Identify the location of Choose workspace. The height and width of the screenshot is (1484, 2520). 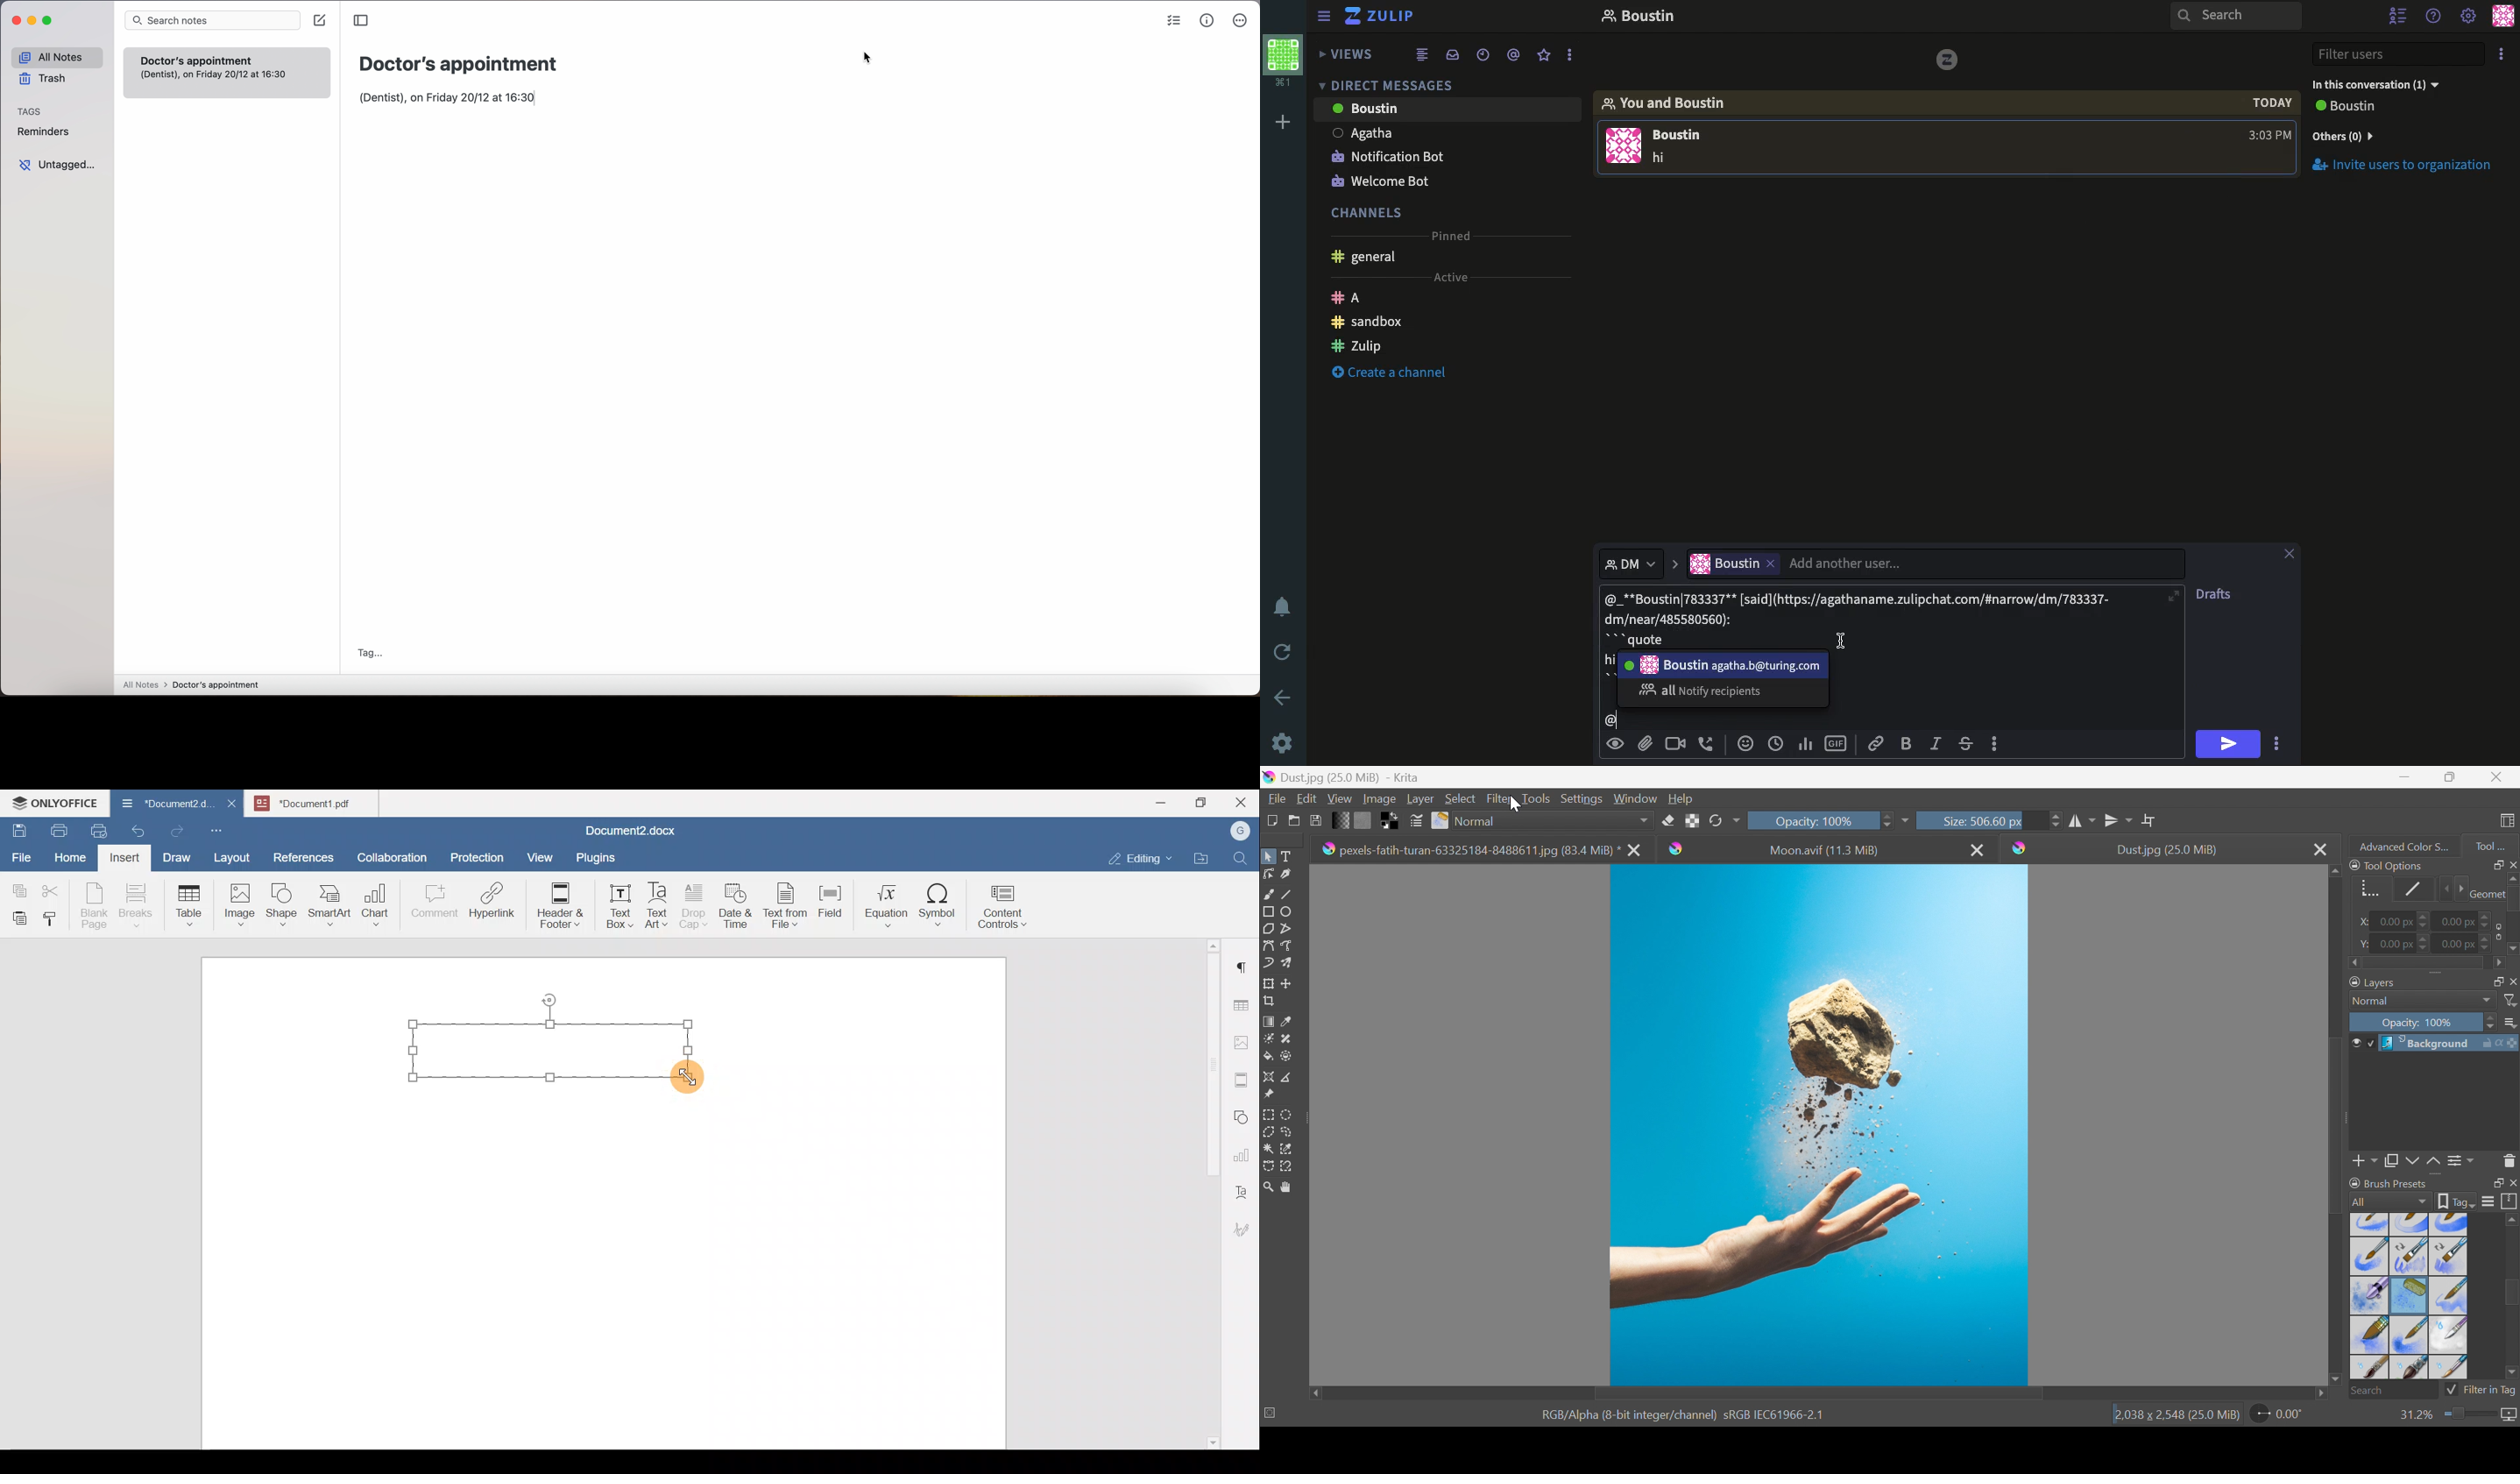
(2510, 821).